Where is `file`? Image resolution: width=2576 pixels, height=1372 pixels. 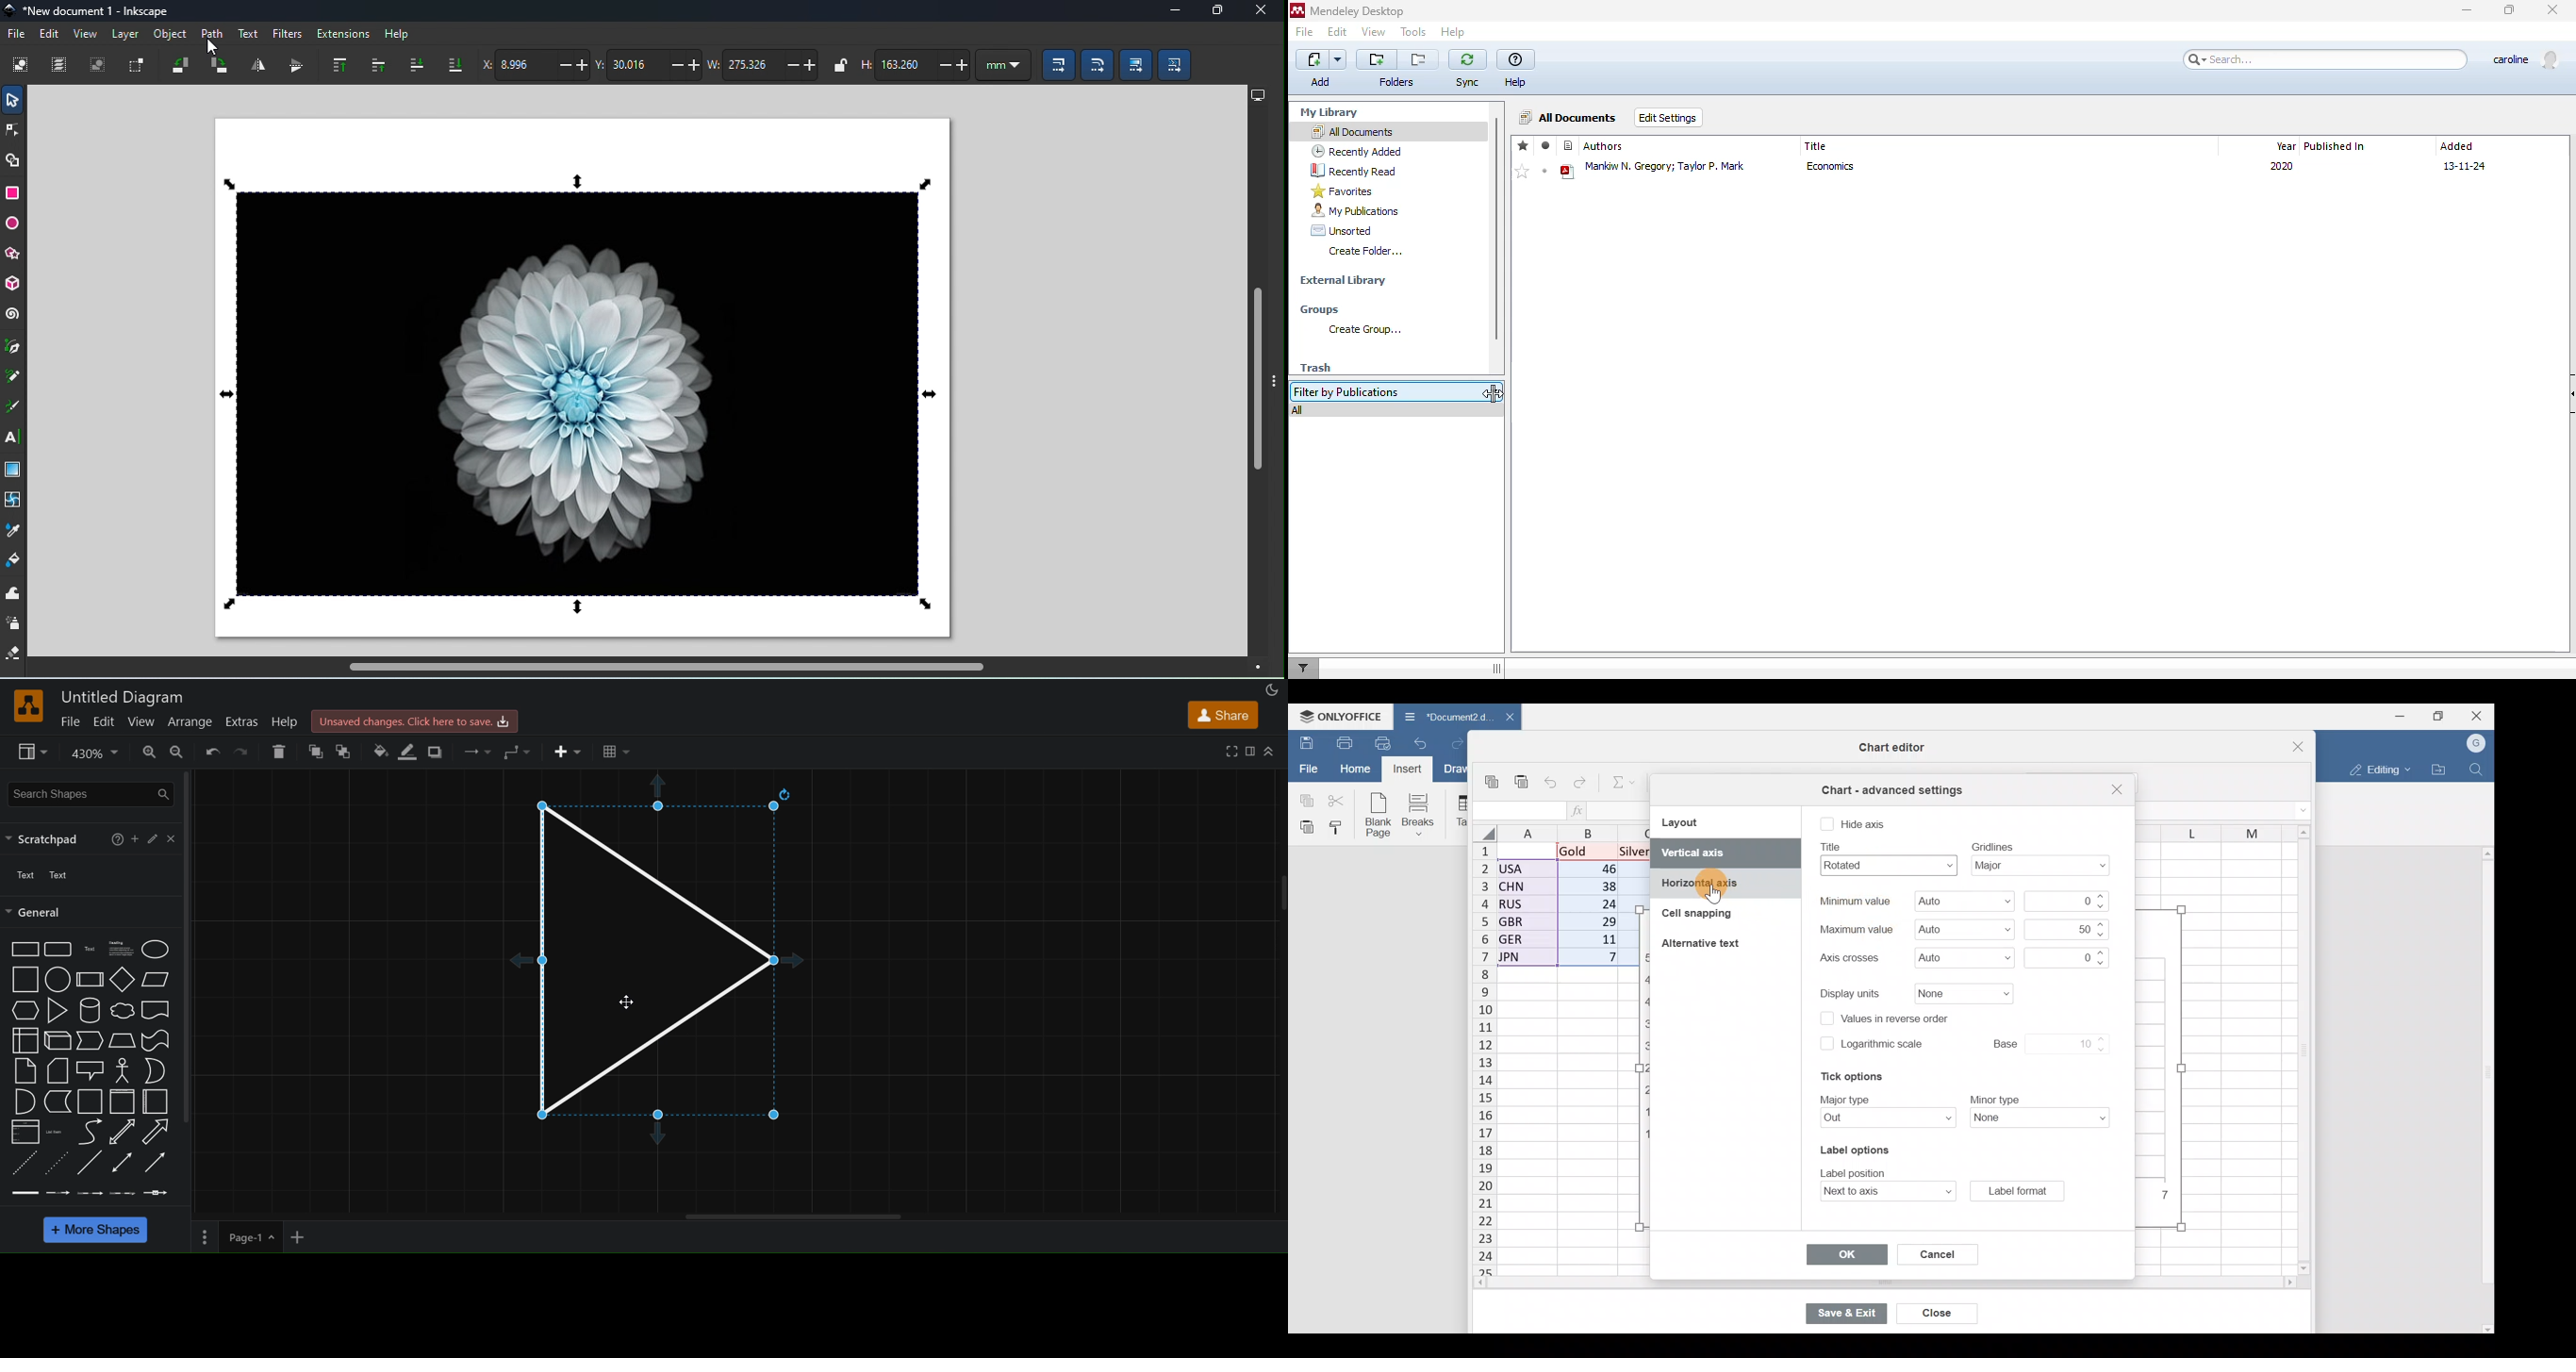 file is located at coordinates (1305, 31).